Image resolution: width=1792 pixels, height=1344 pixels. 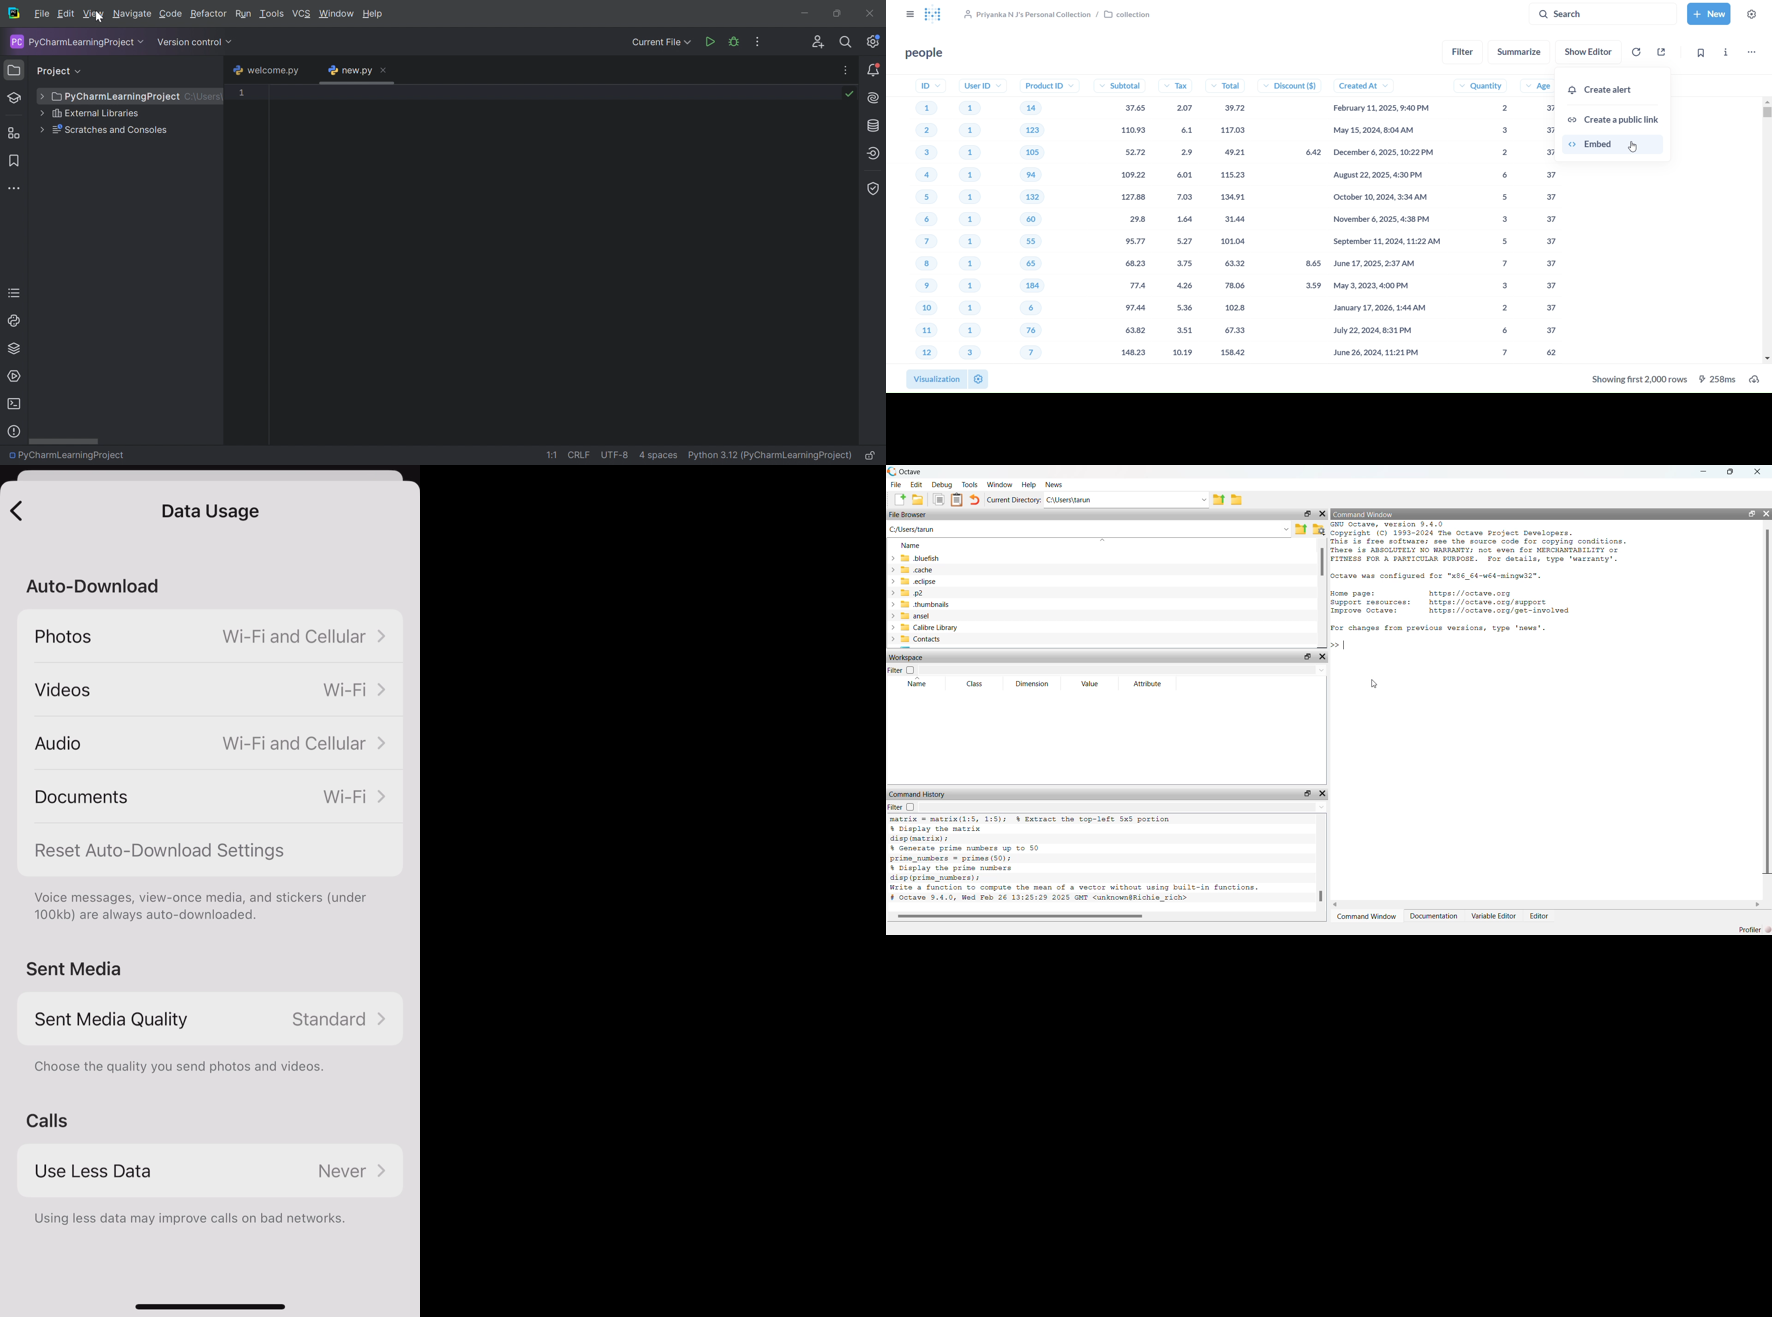 I want to click on .thumbnails, so click(x=926, y=605).